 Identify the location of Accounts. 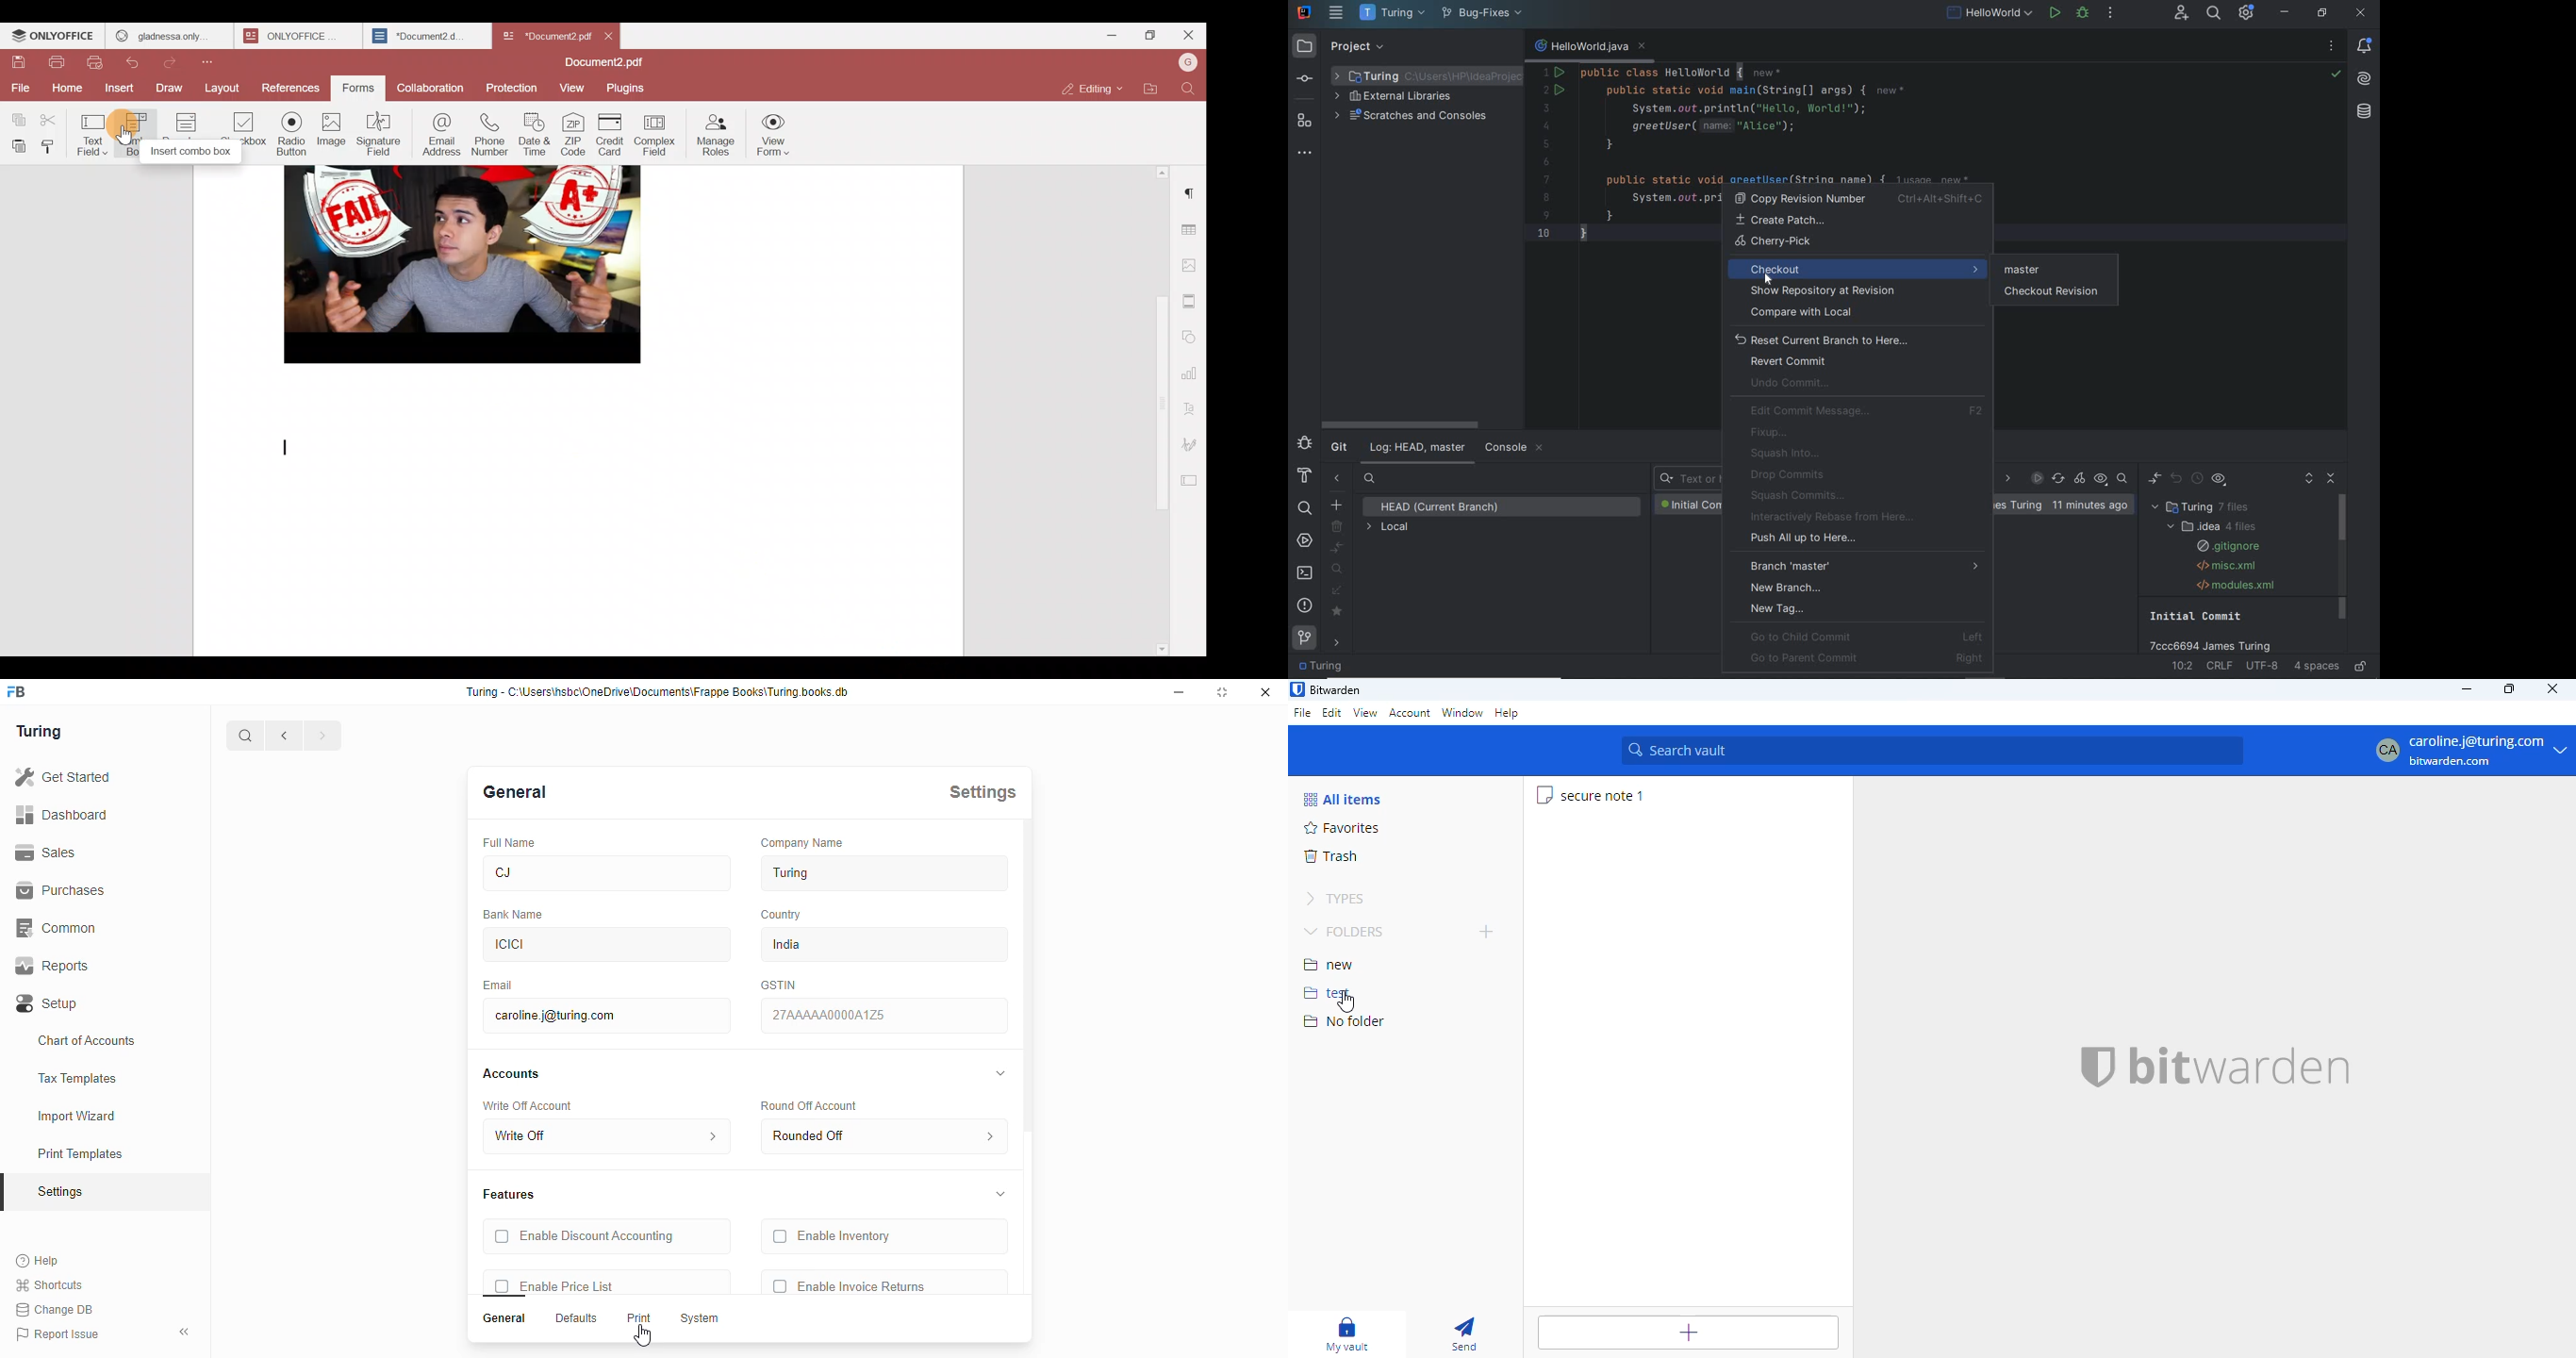
(511, 1073).